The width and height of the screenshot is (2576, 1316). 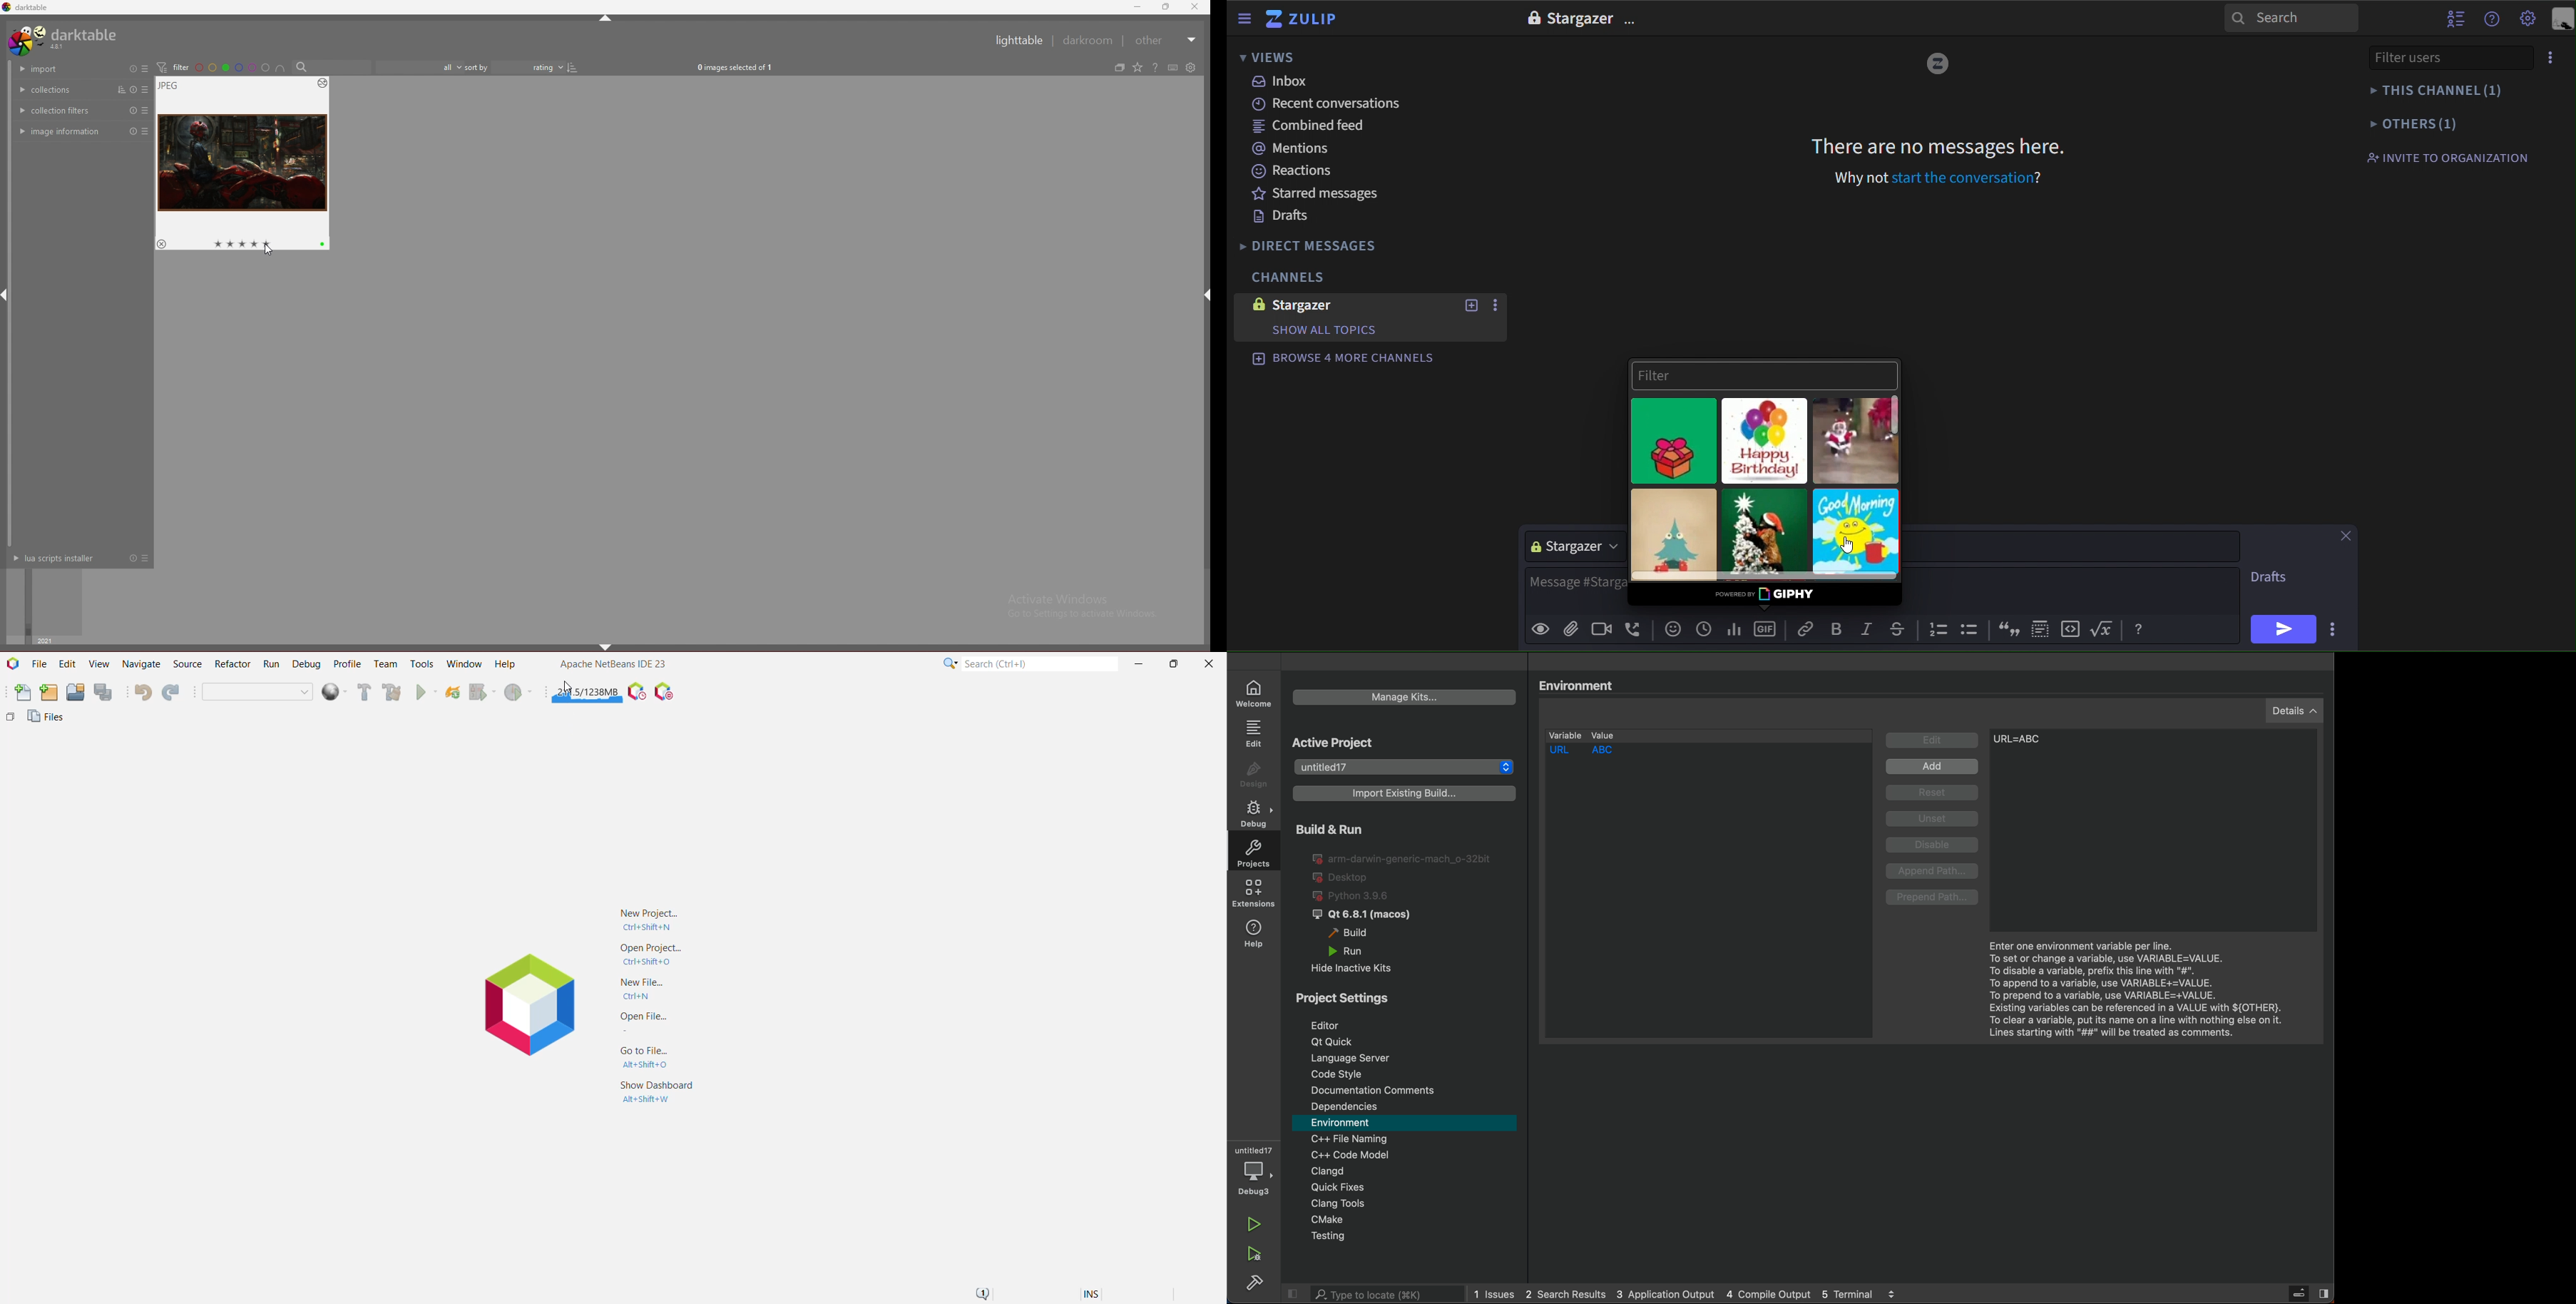 I want to click on icon, so click(x=1972, y=631).